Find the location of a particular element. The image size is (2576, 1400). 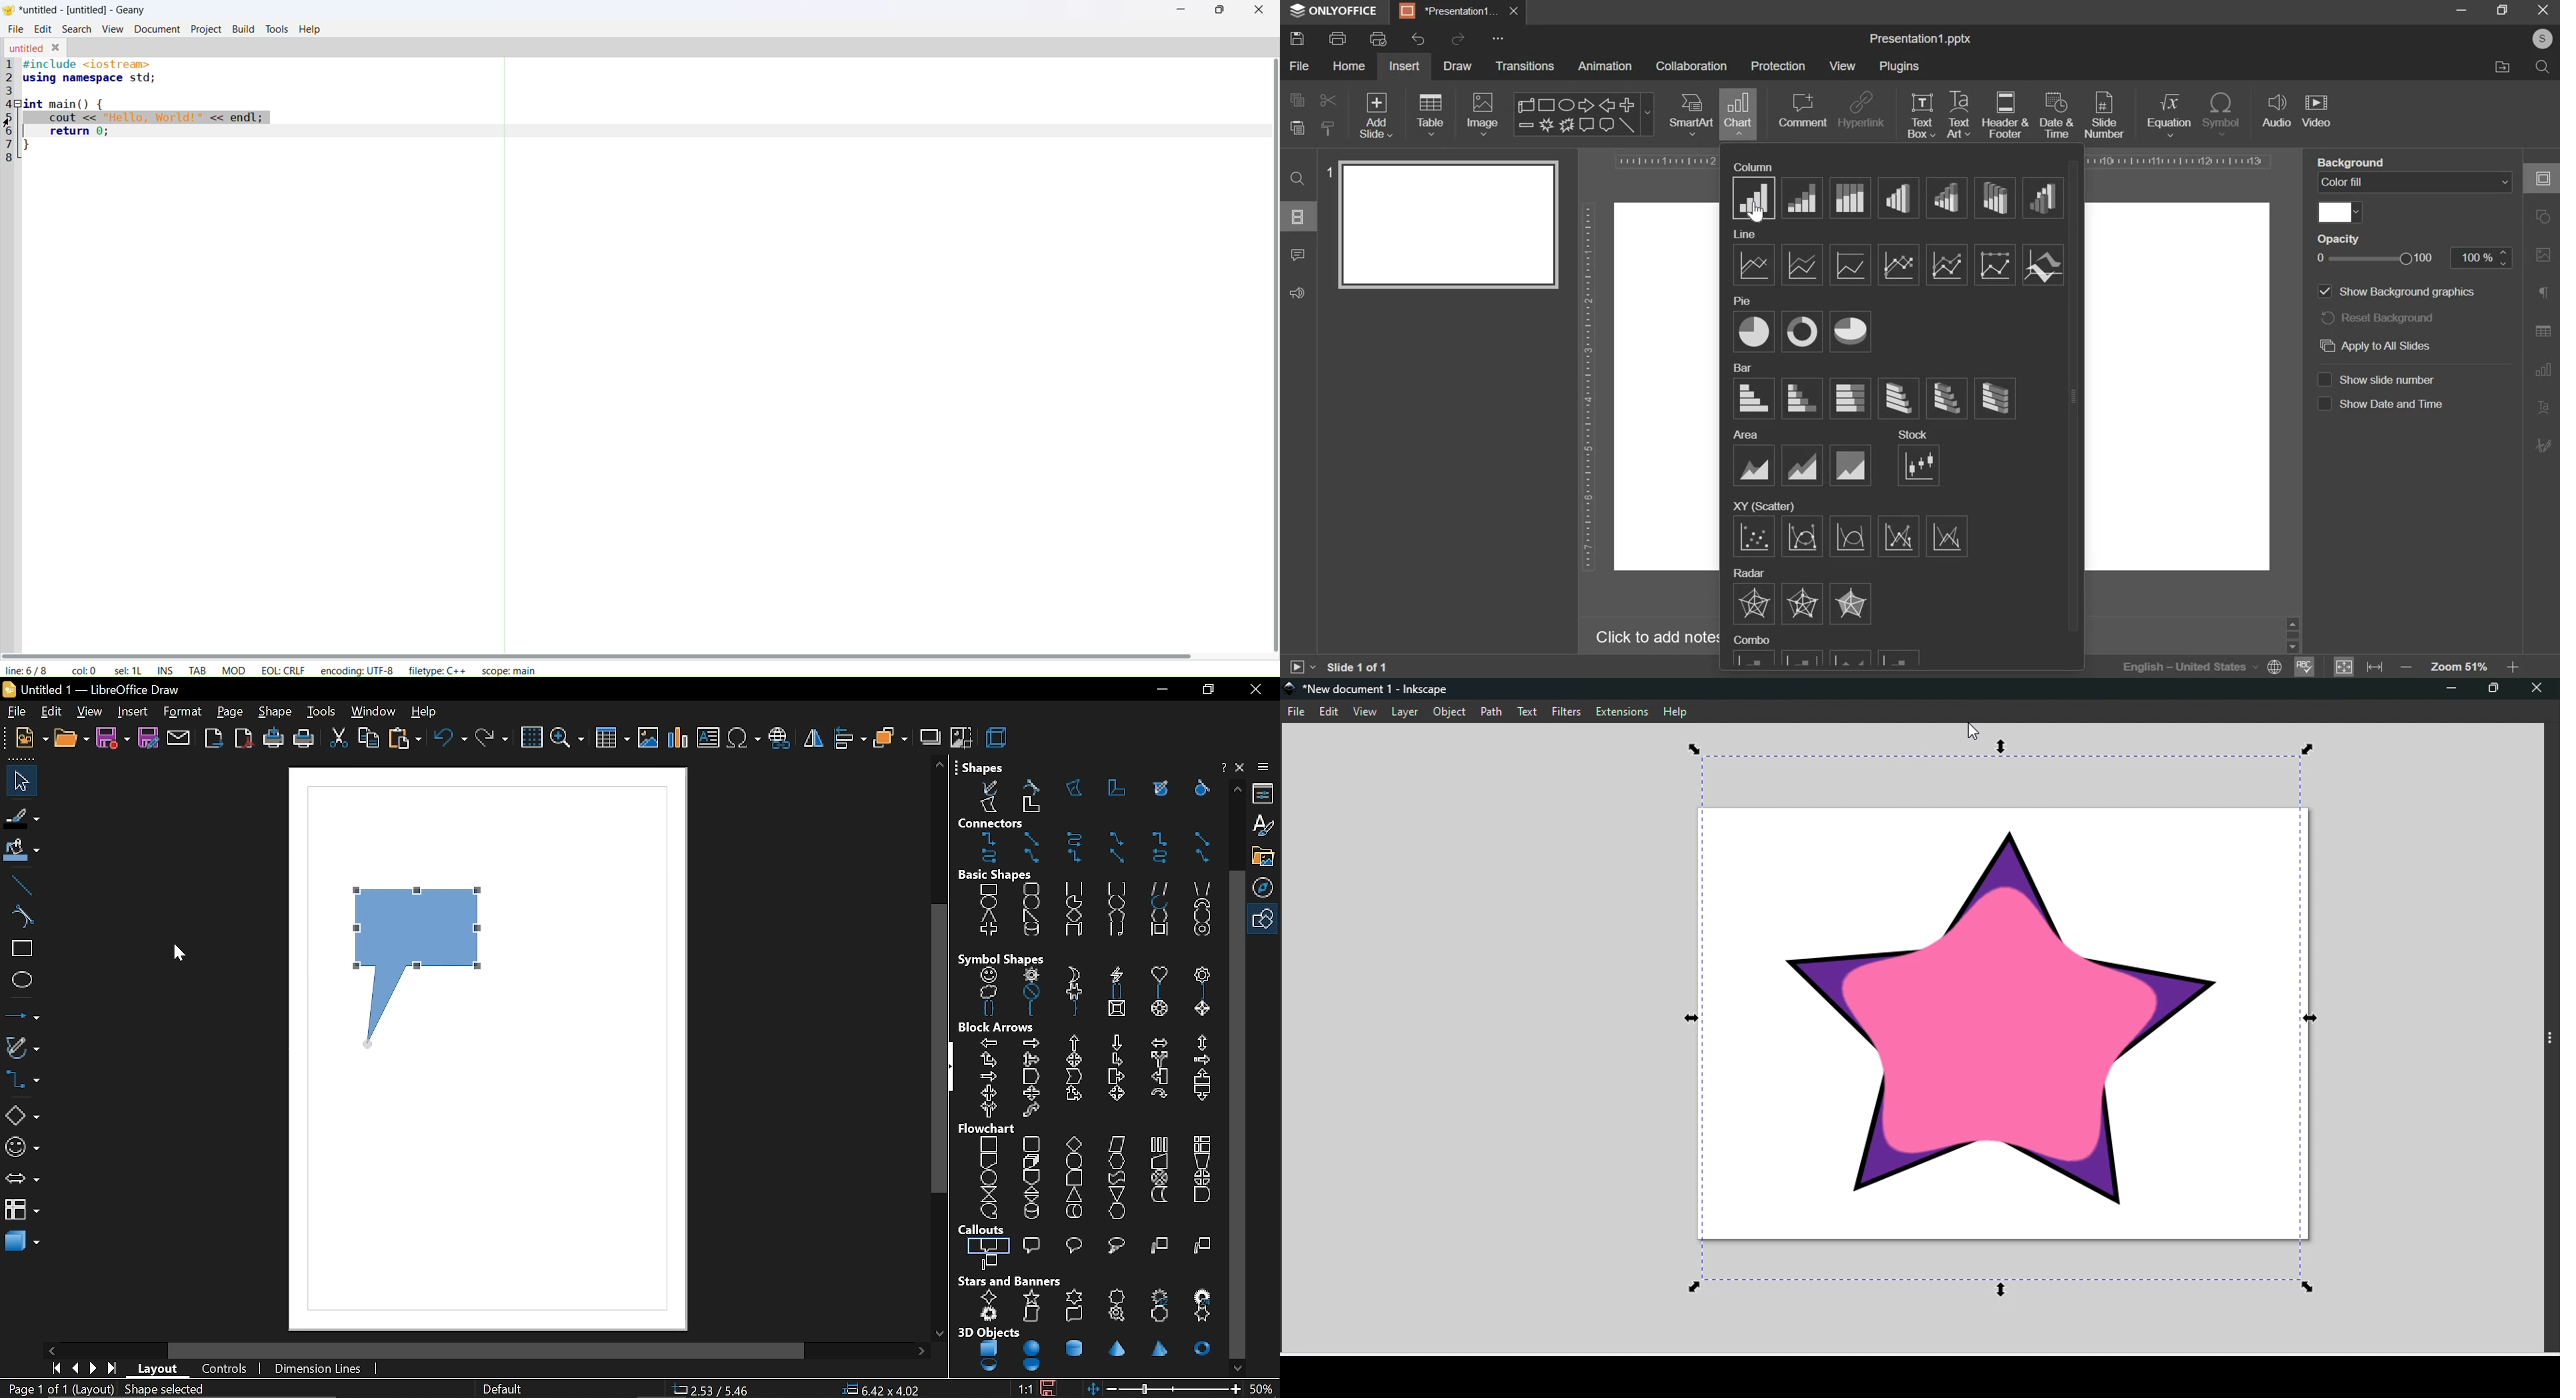

curve is located at coordinates (18, 915).